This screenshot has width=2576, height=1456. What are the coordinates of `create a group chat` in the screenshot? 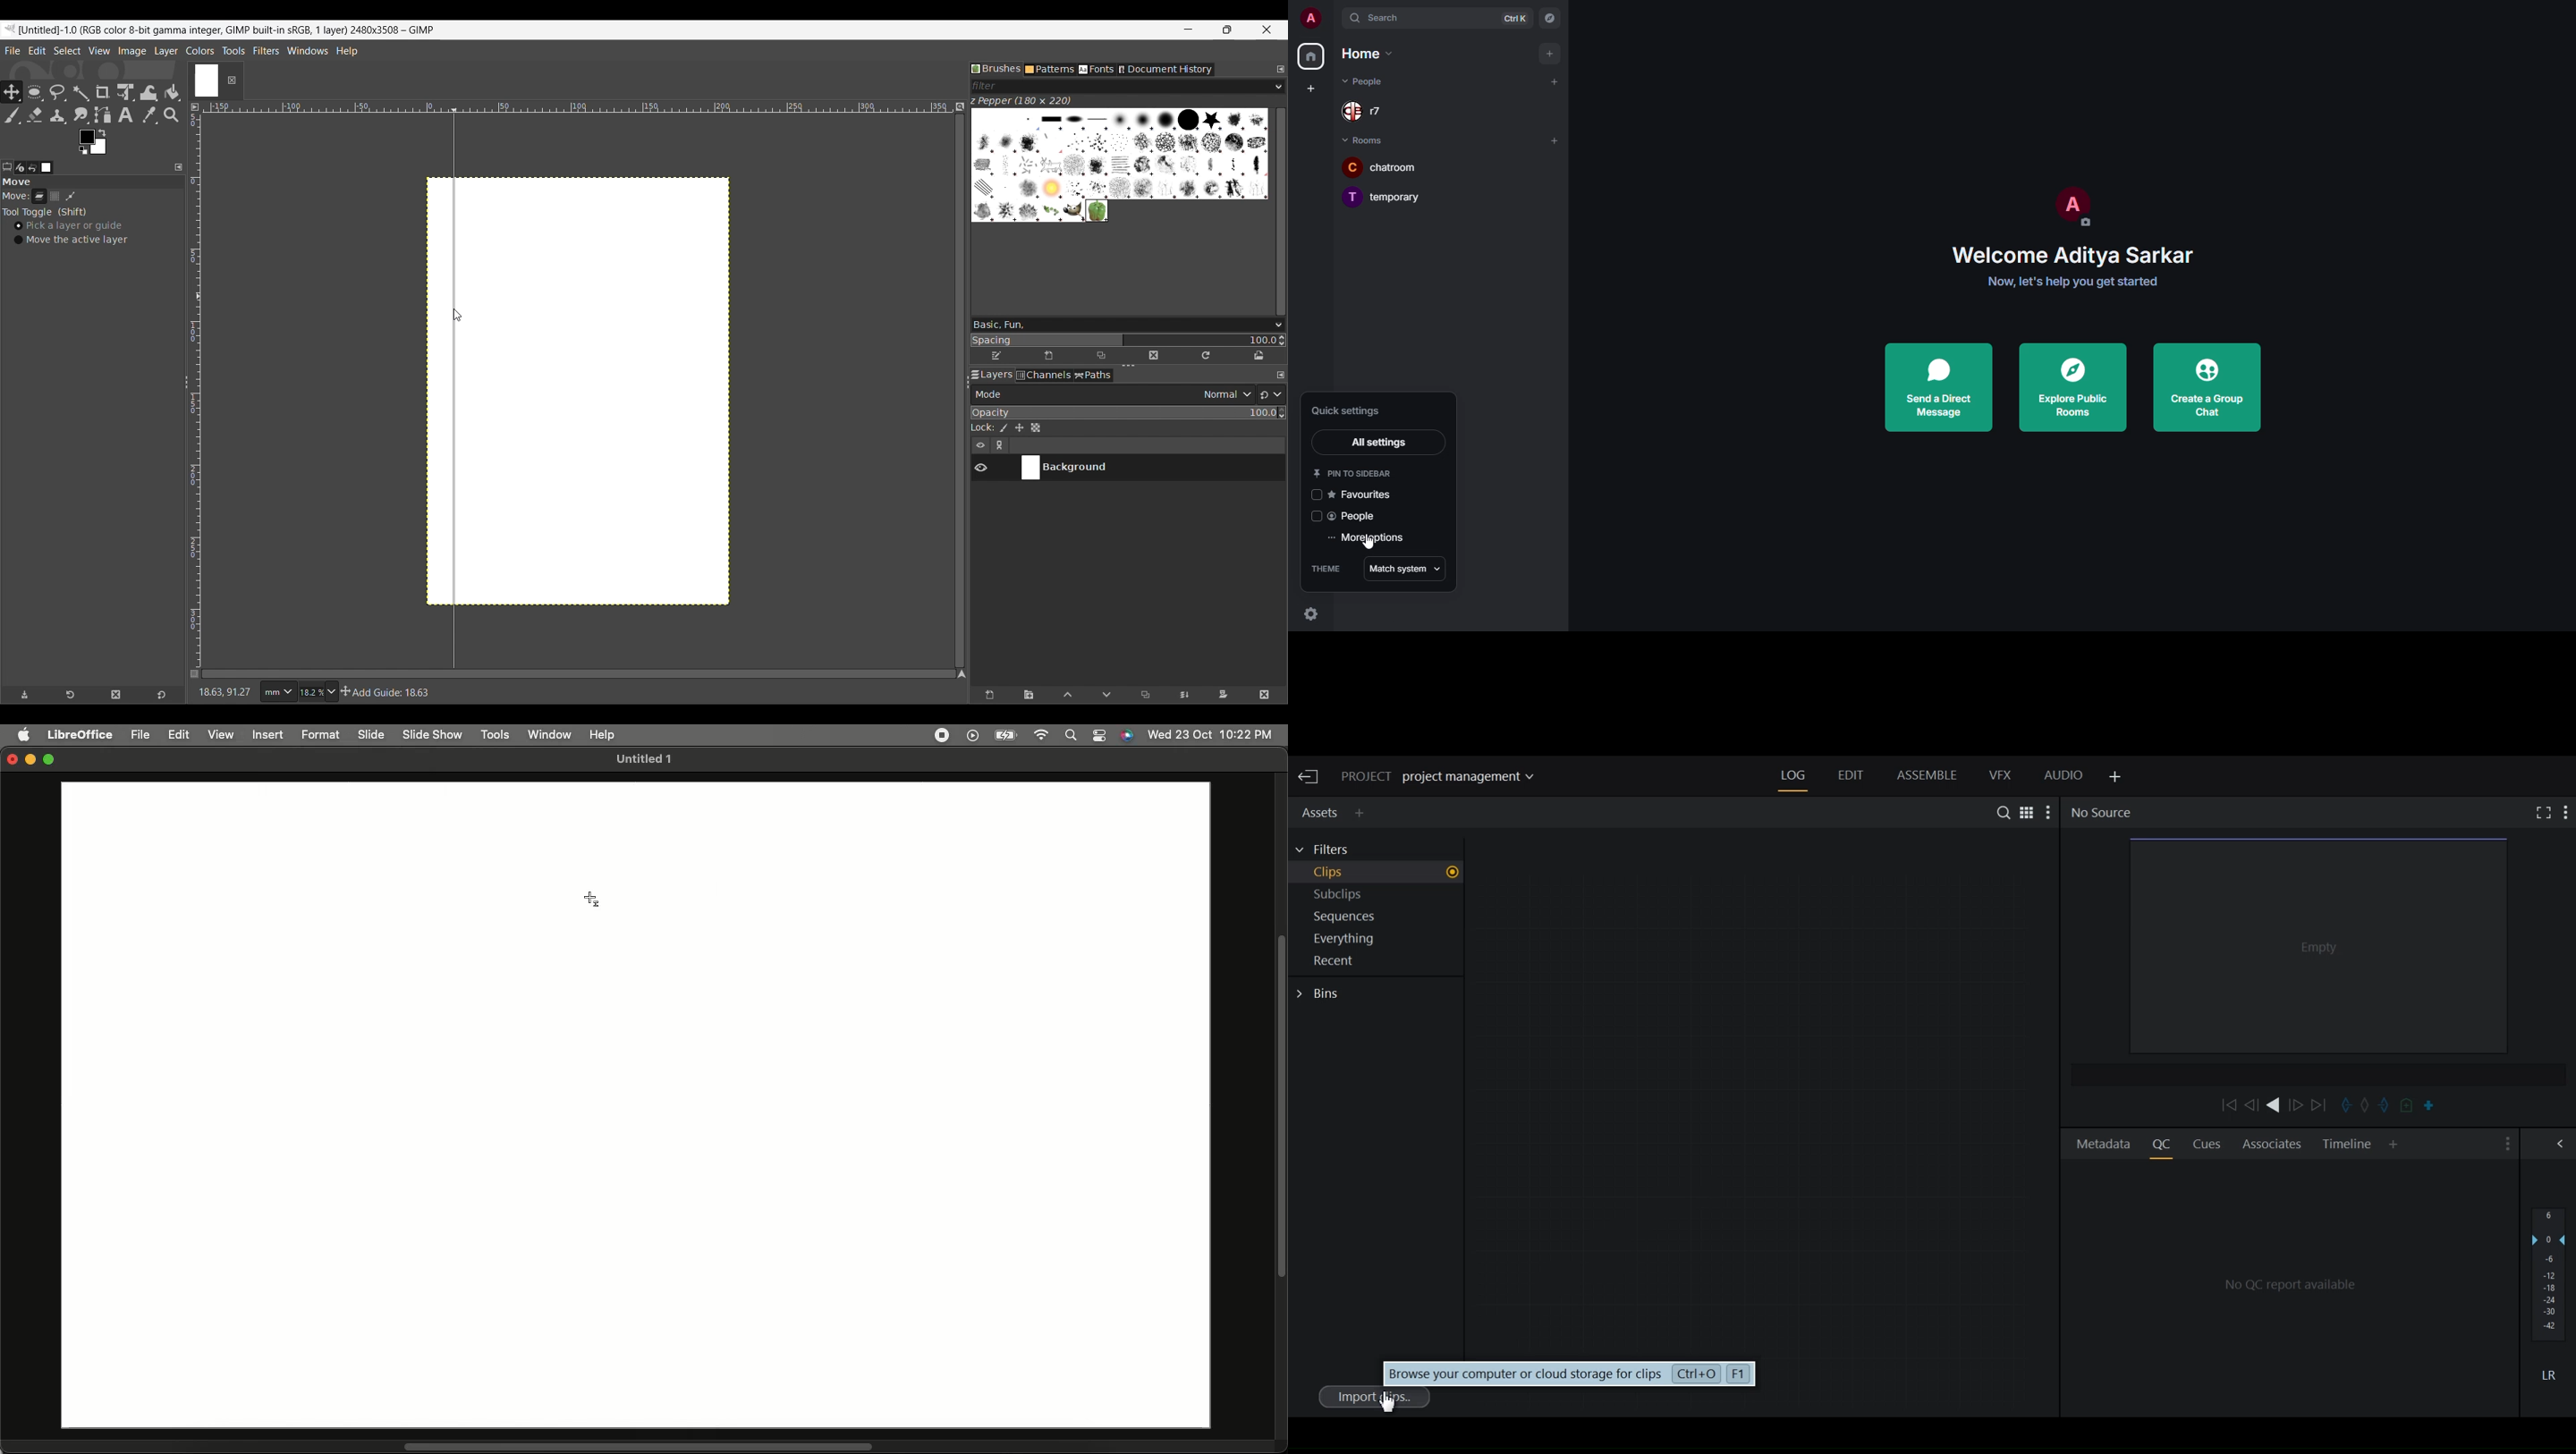 It's located at (2212, 387).